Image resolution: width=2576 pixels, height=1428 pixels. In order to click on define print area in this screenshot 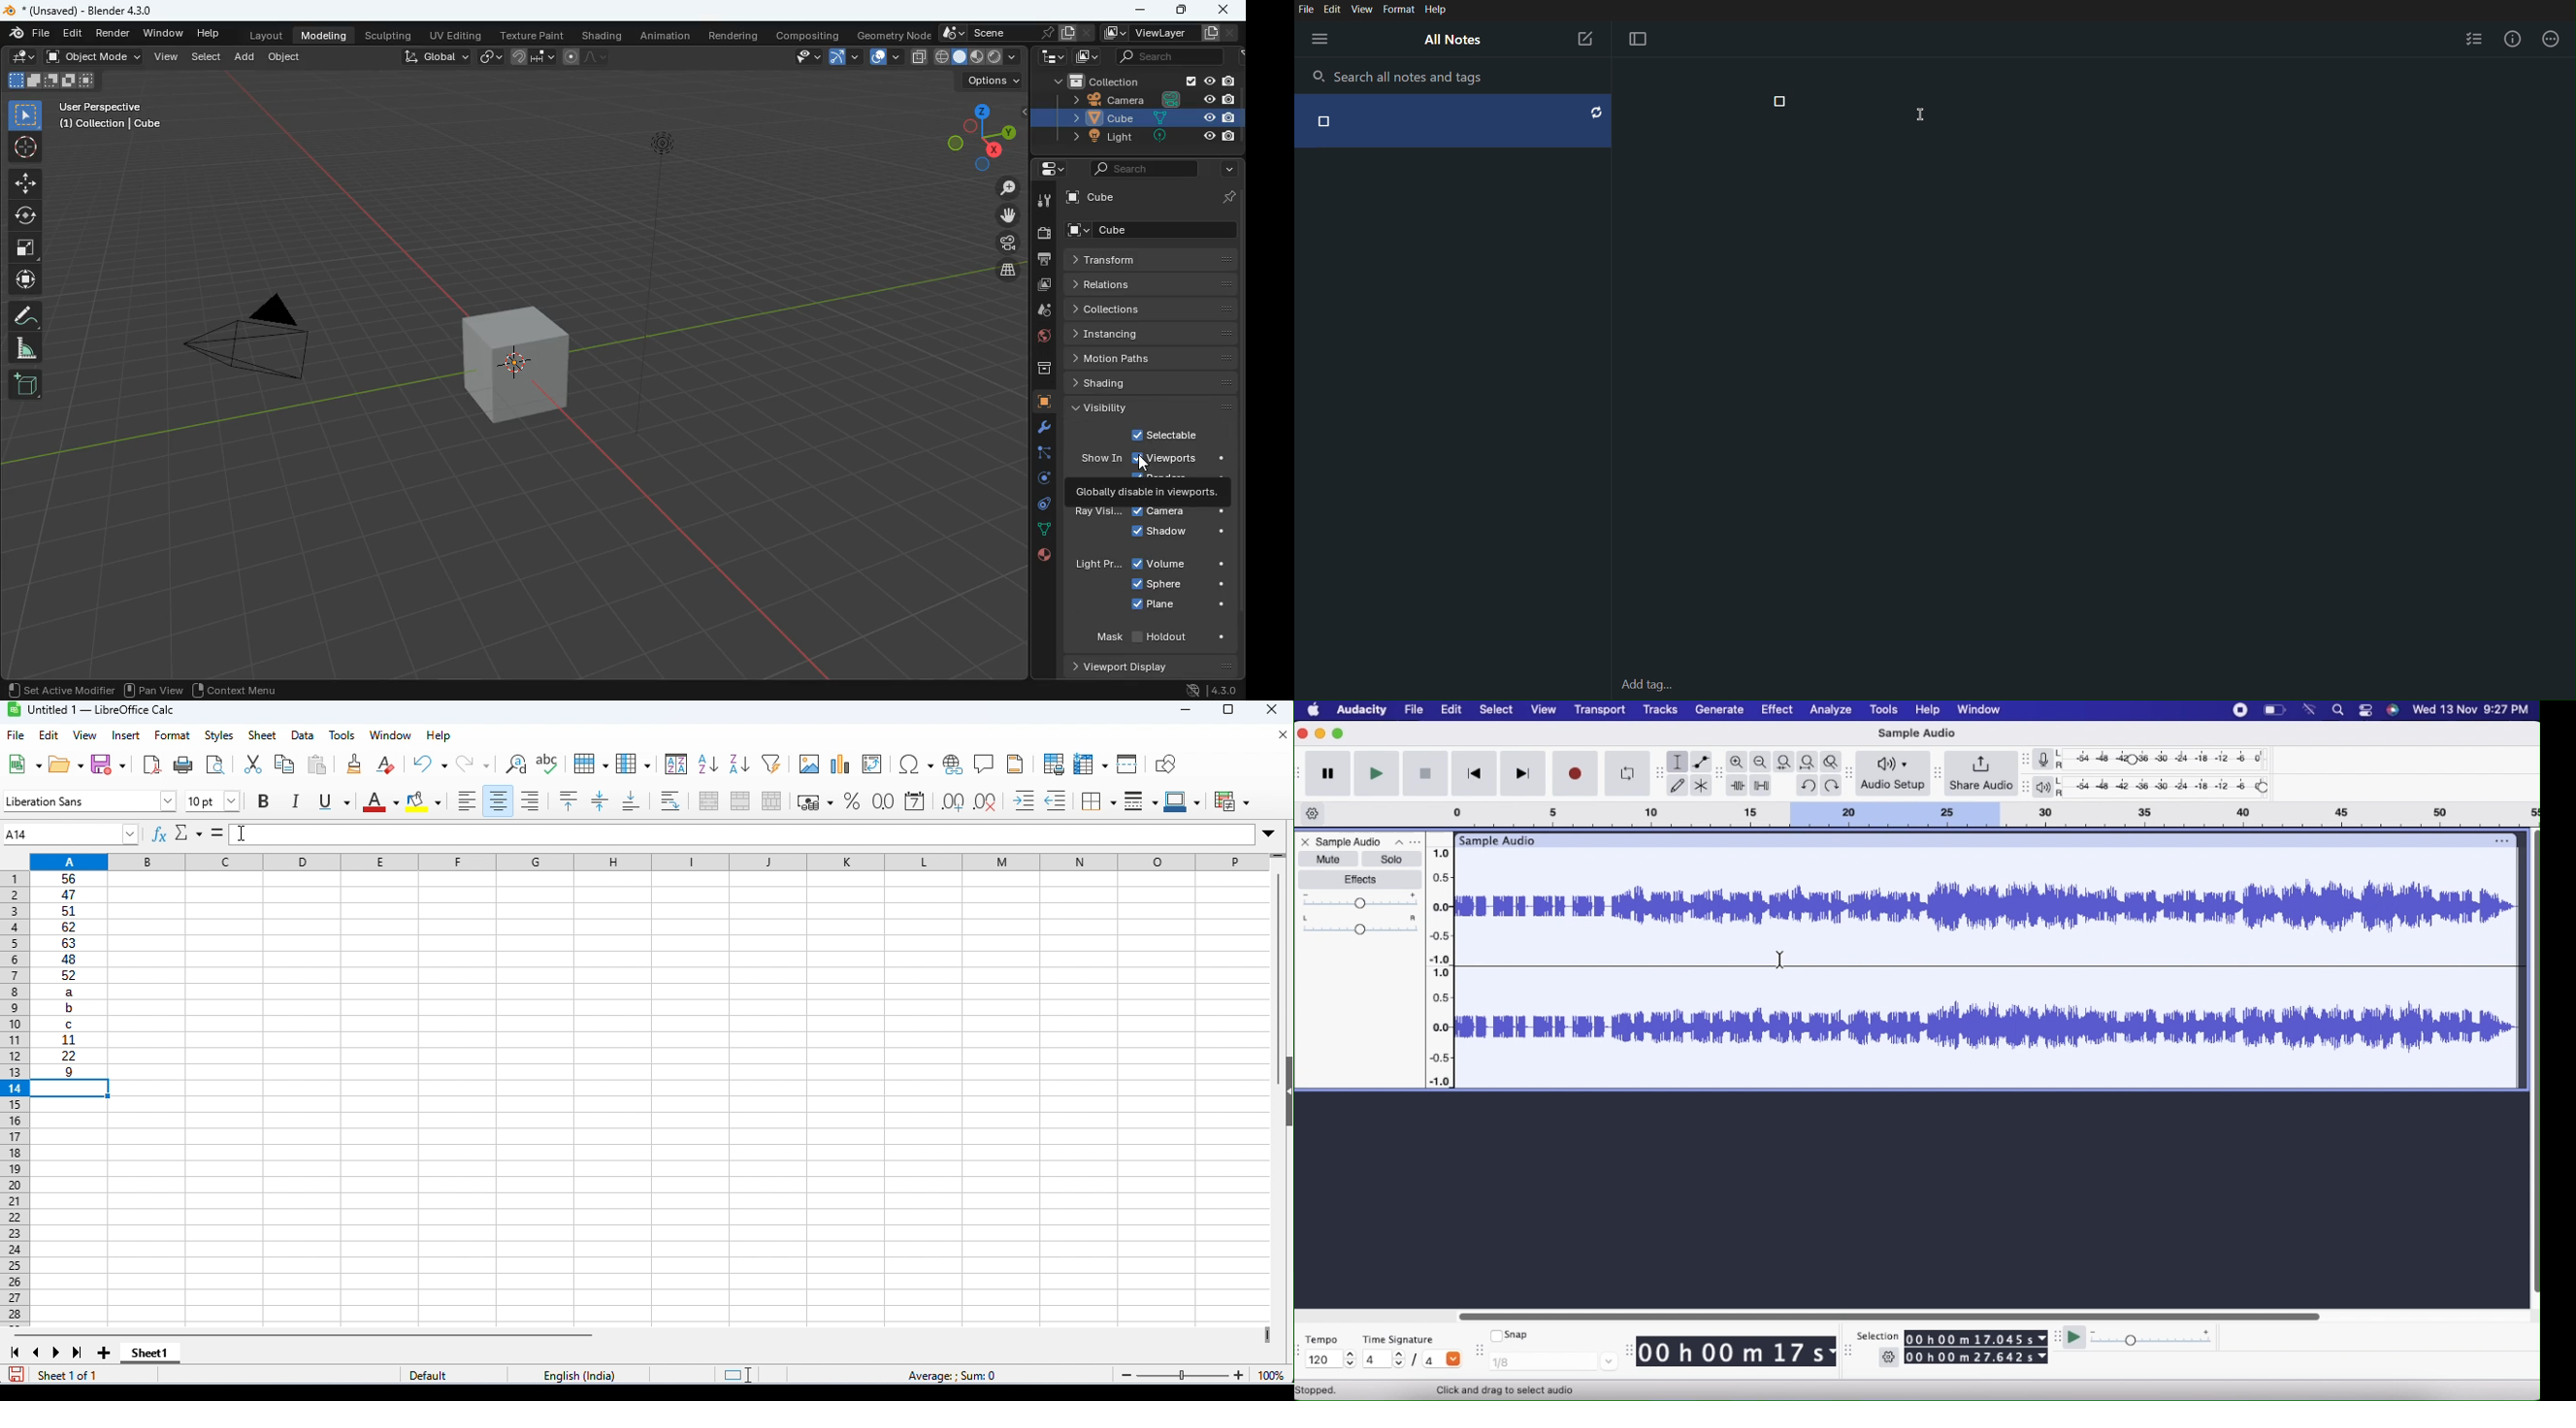, I will do `click(1054, 763)`.